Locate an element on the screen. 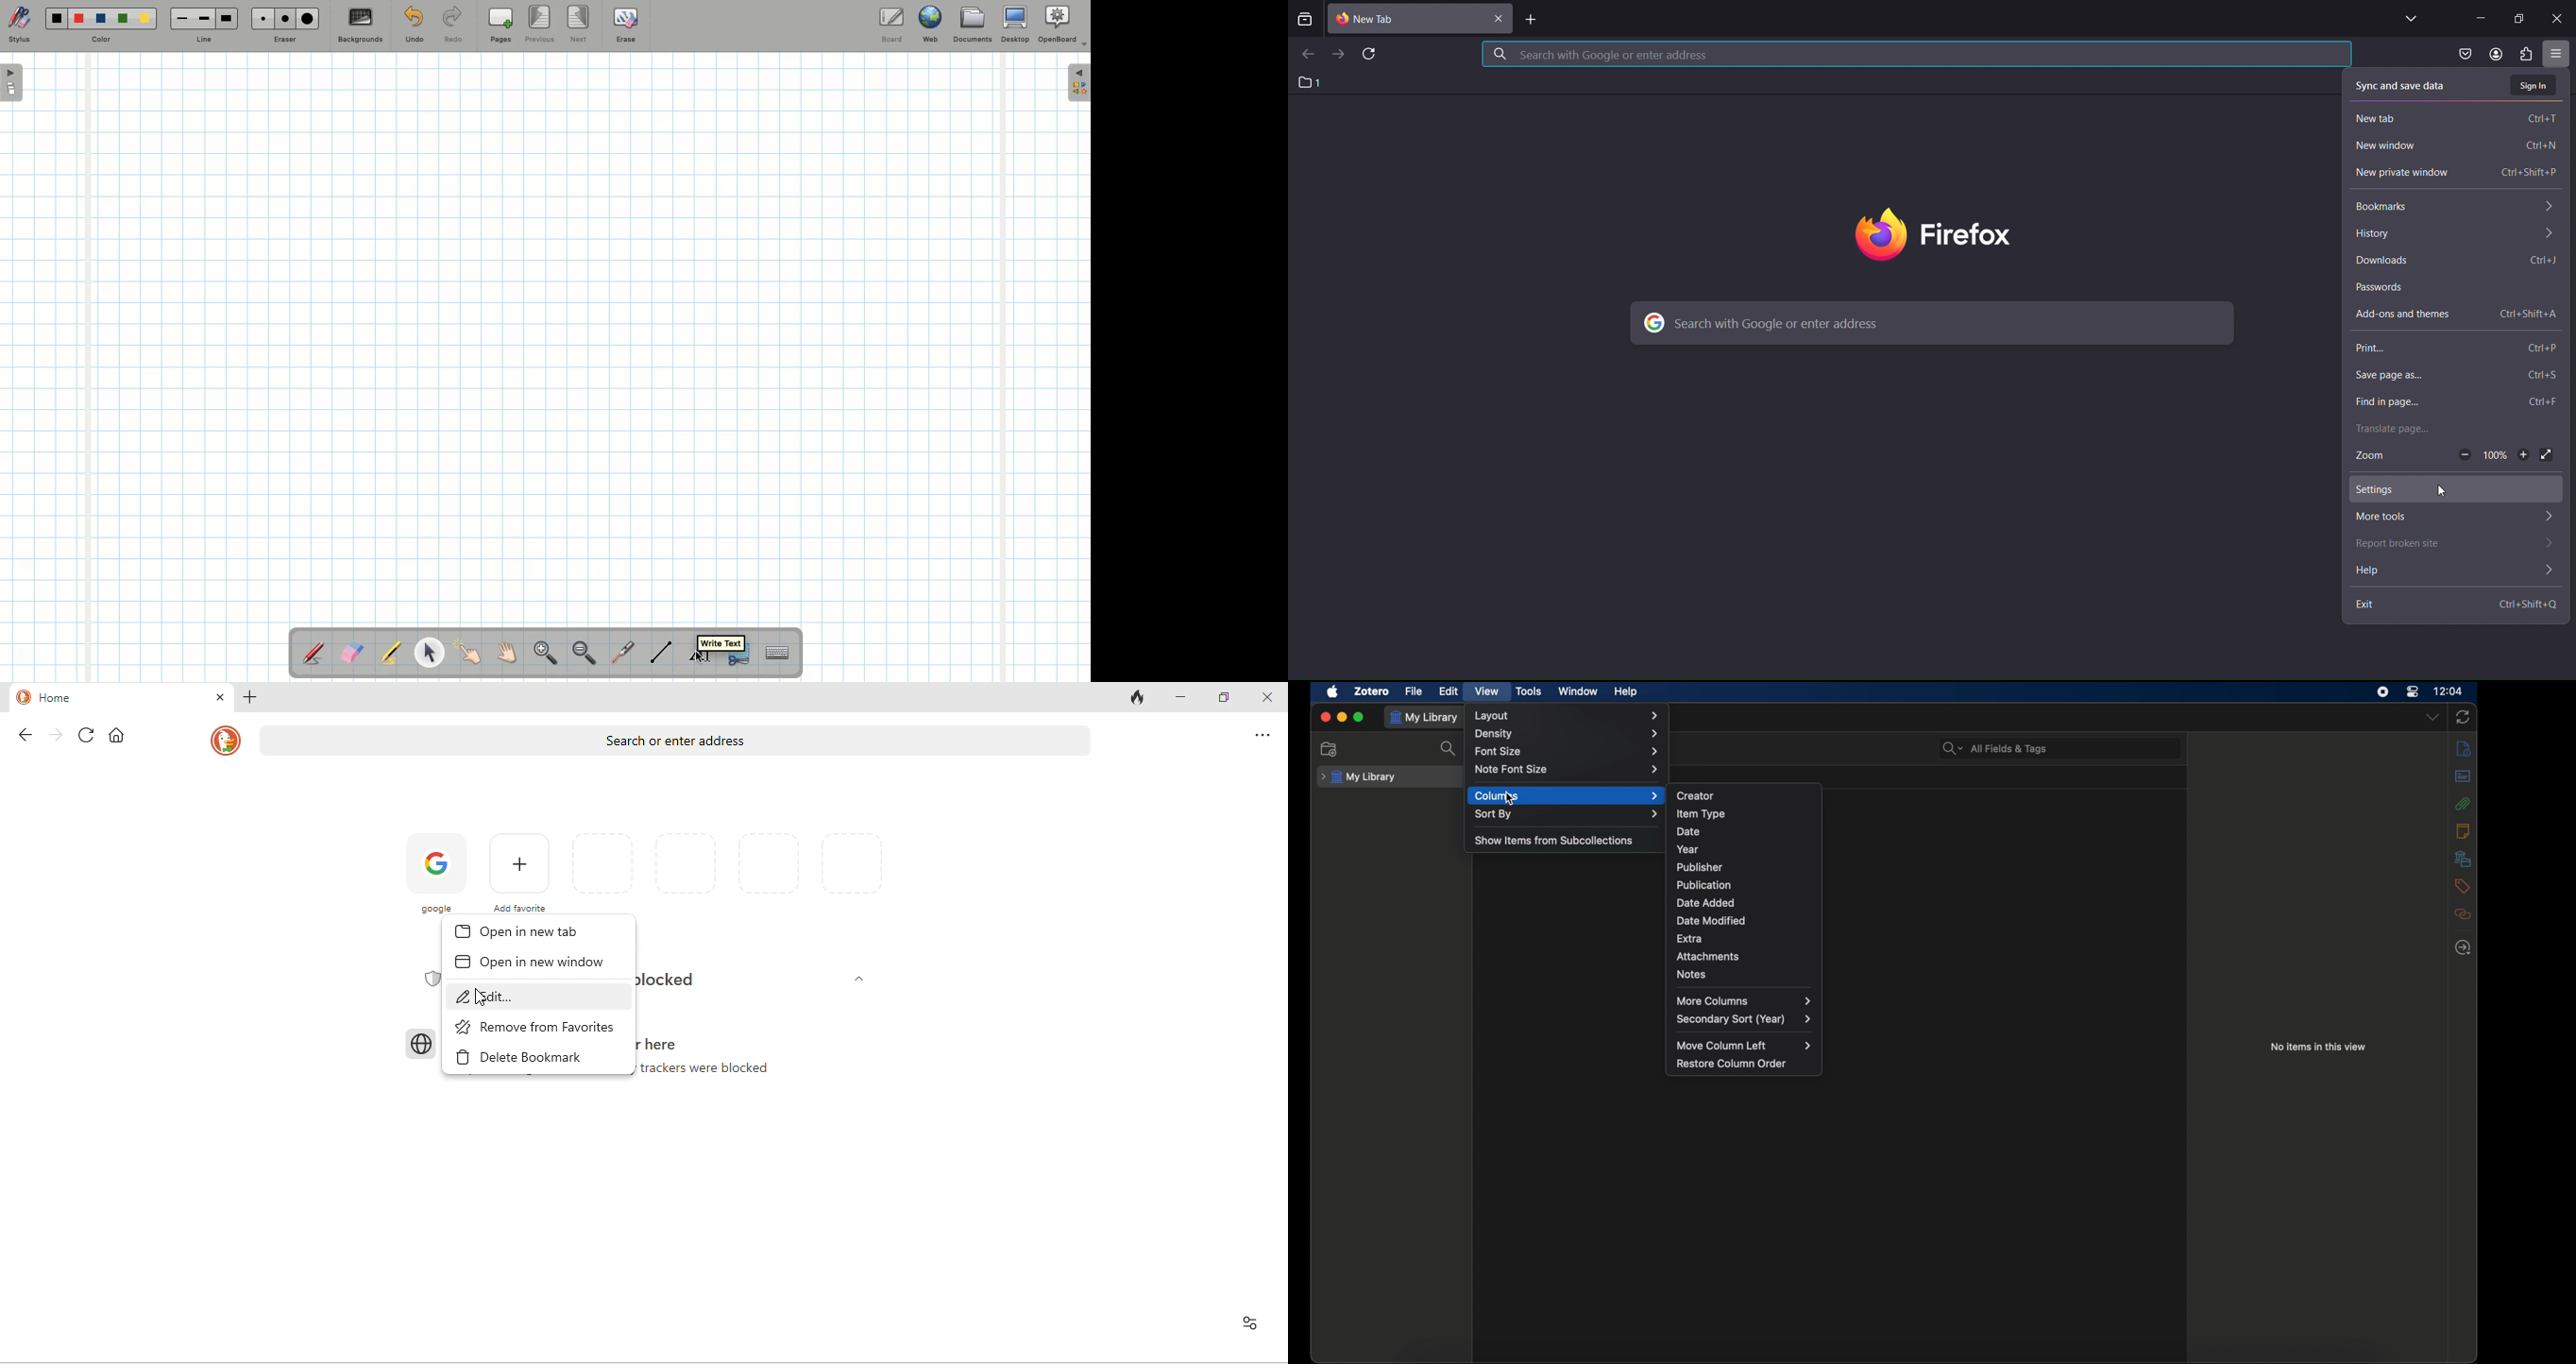 The image size is (2576, 1372). search bar is located at coordinates (1995, 748).